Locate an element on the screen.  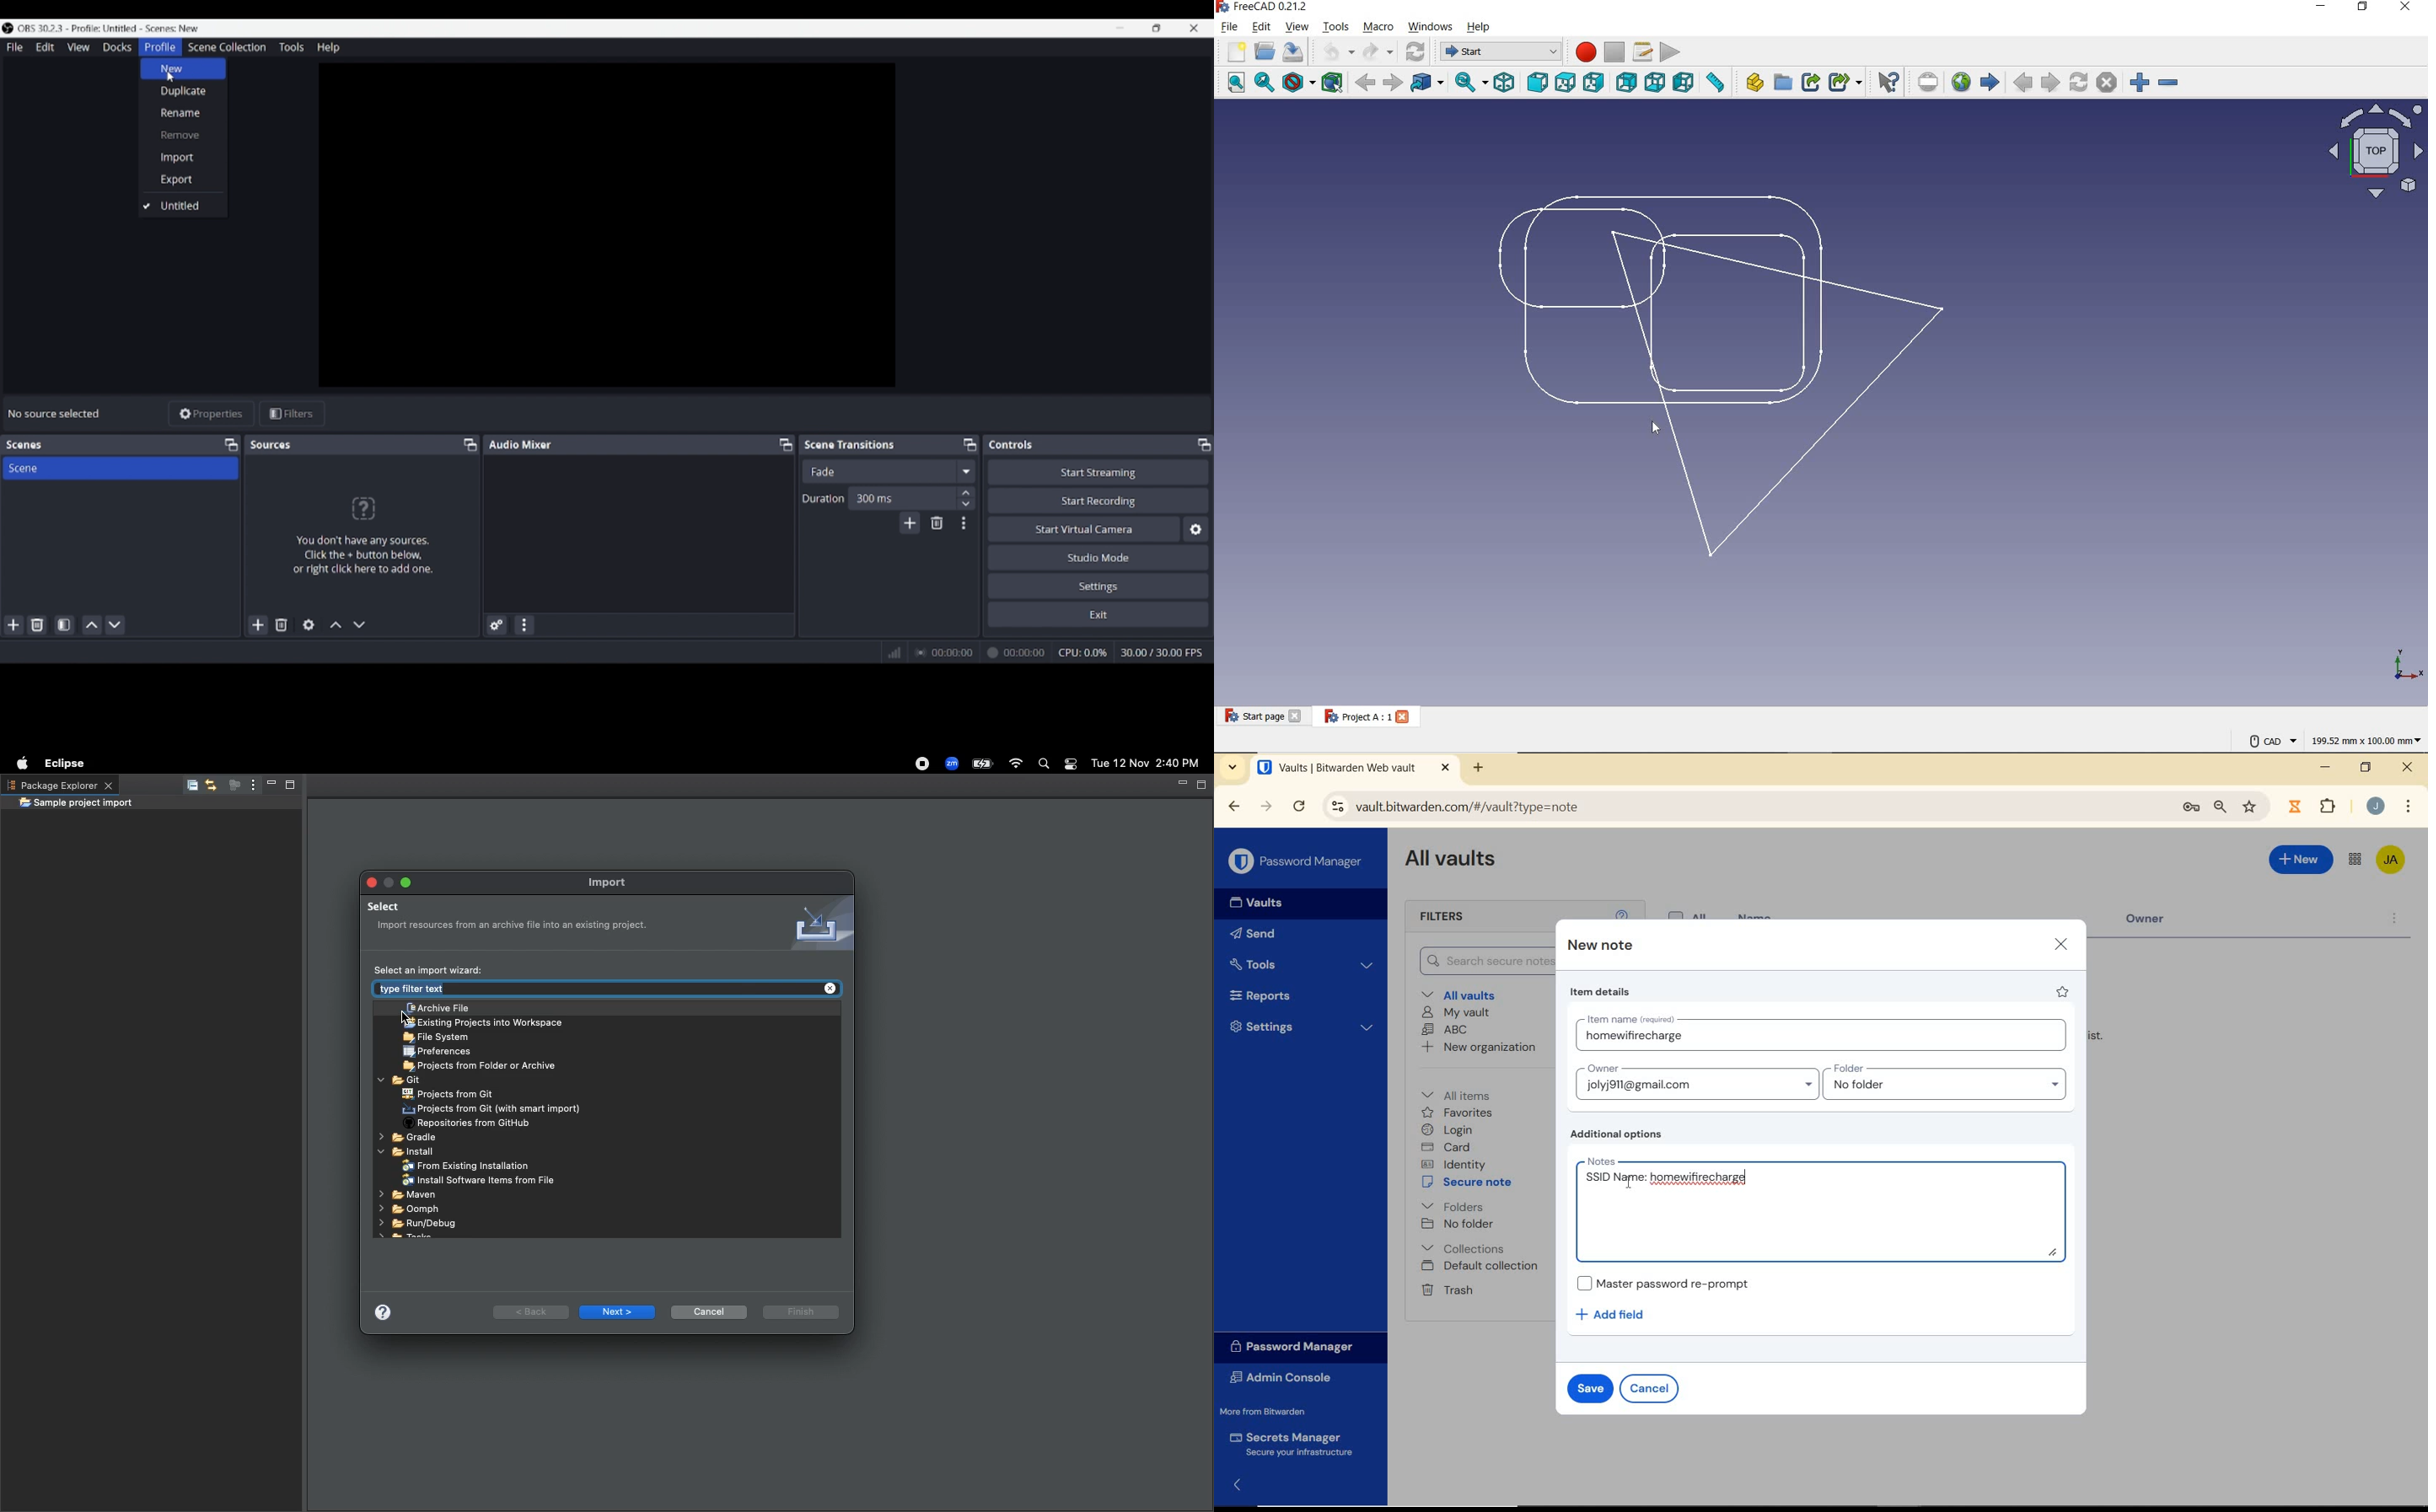
Import is located at coordinates (183, 157).